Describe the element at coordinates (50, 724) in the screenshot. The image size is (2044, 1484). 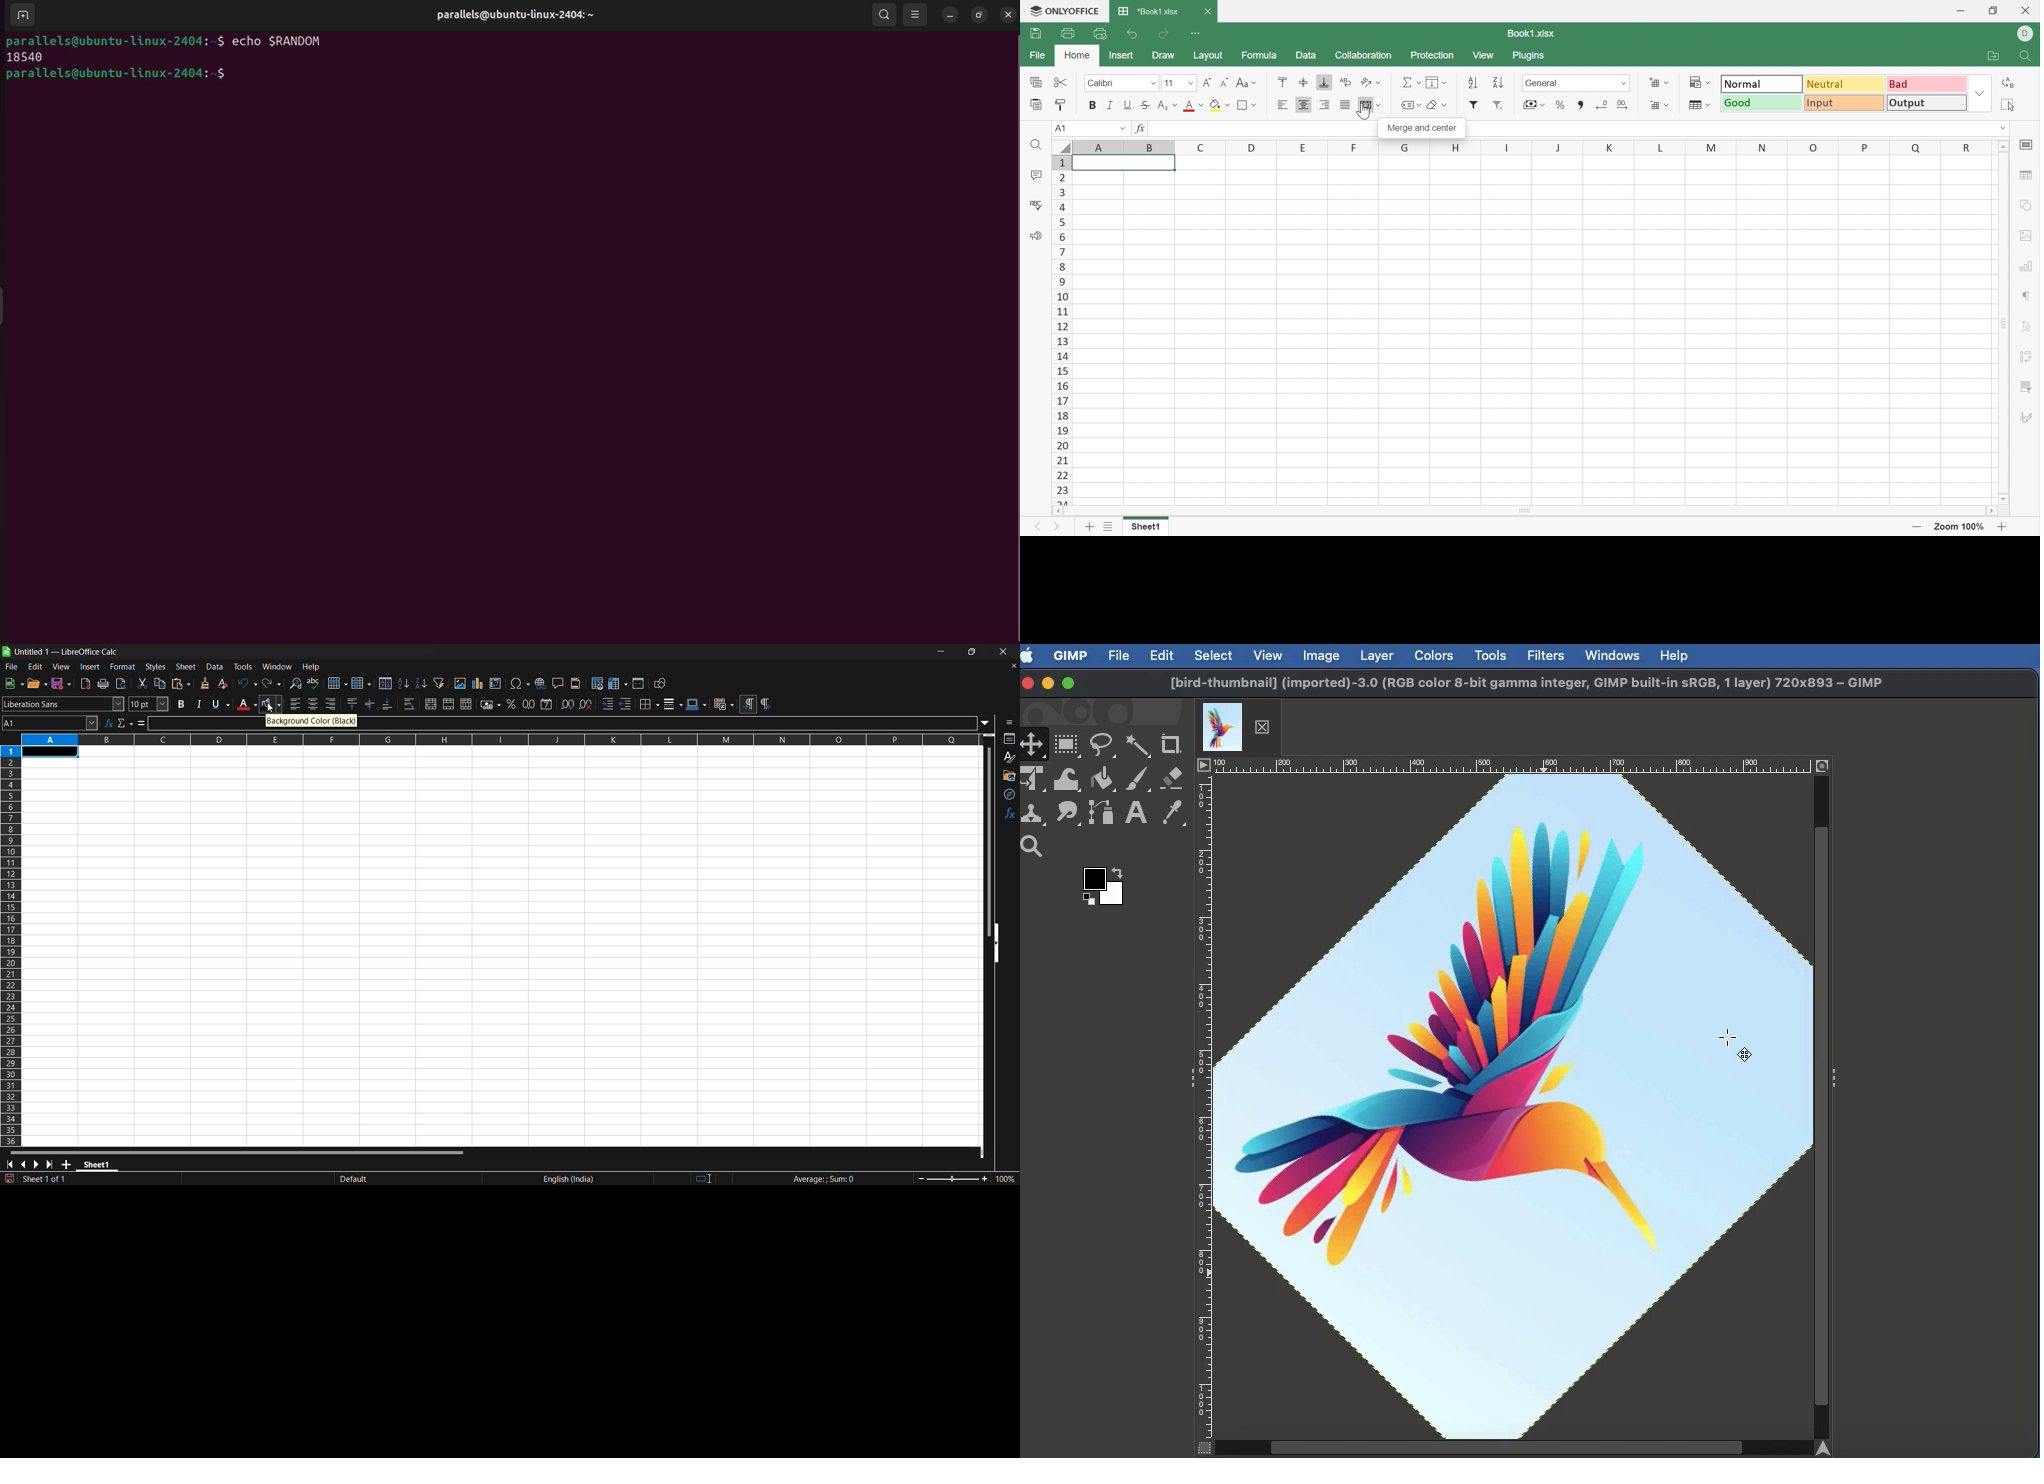
I see `name box ` at that location.